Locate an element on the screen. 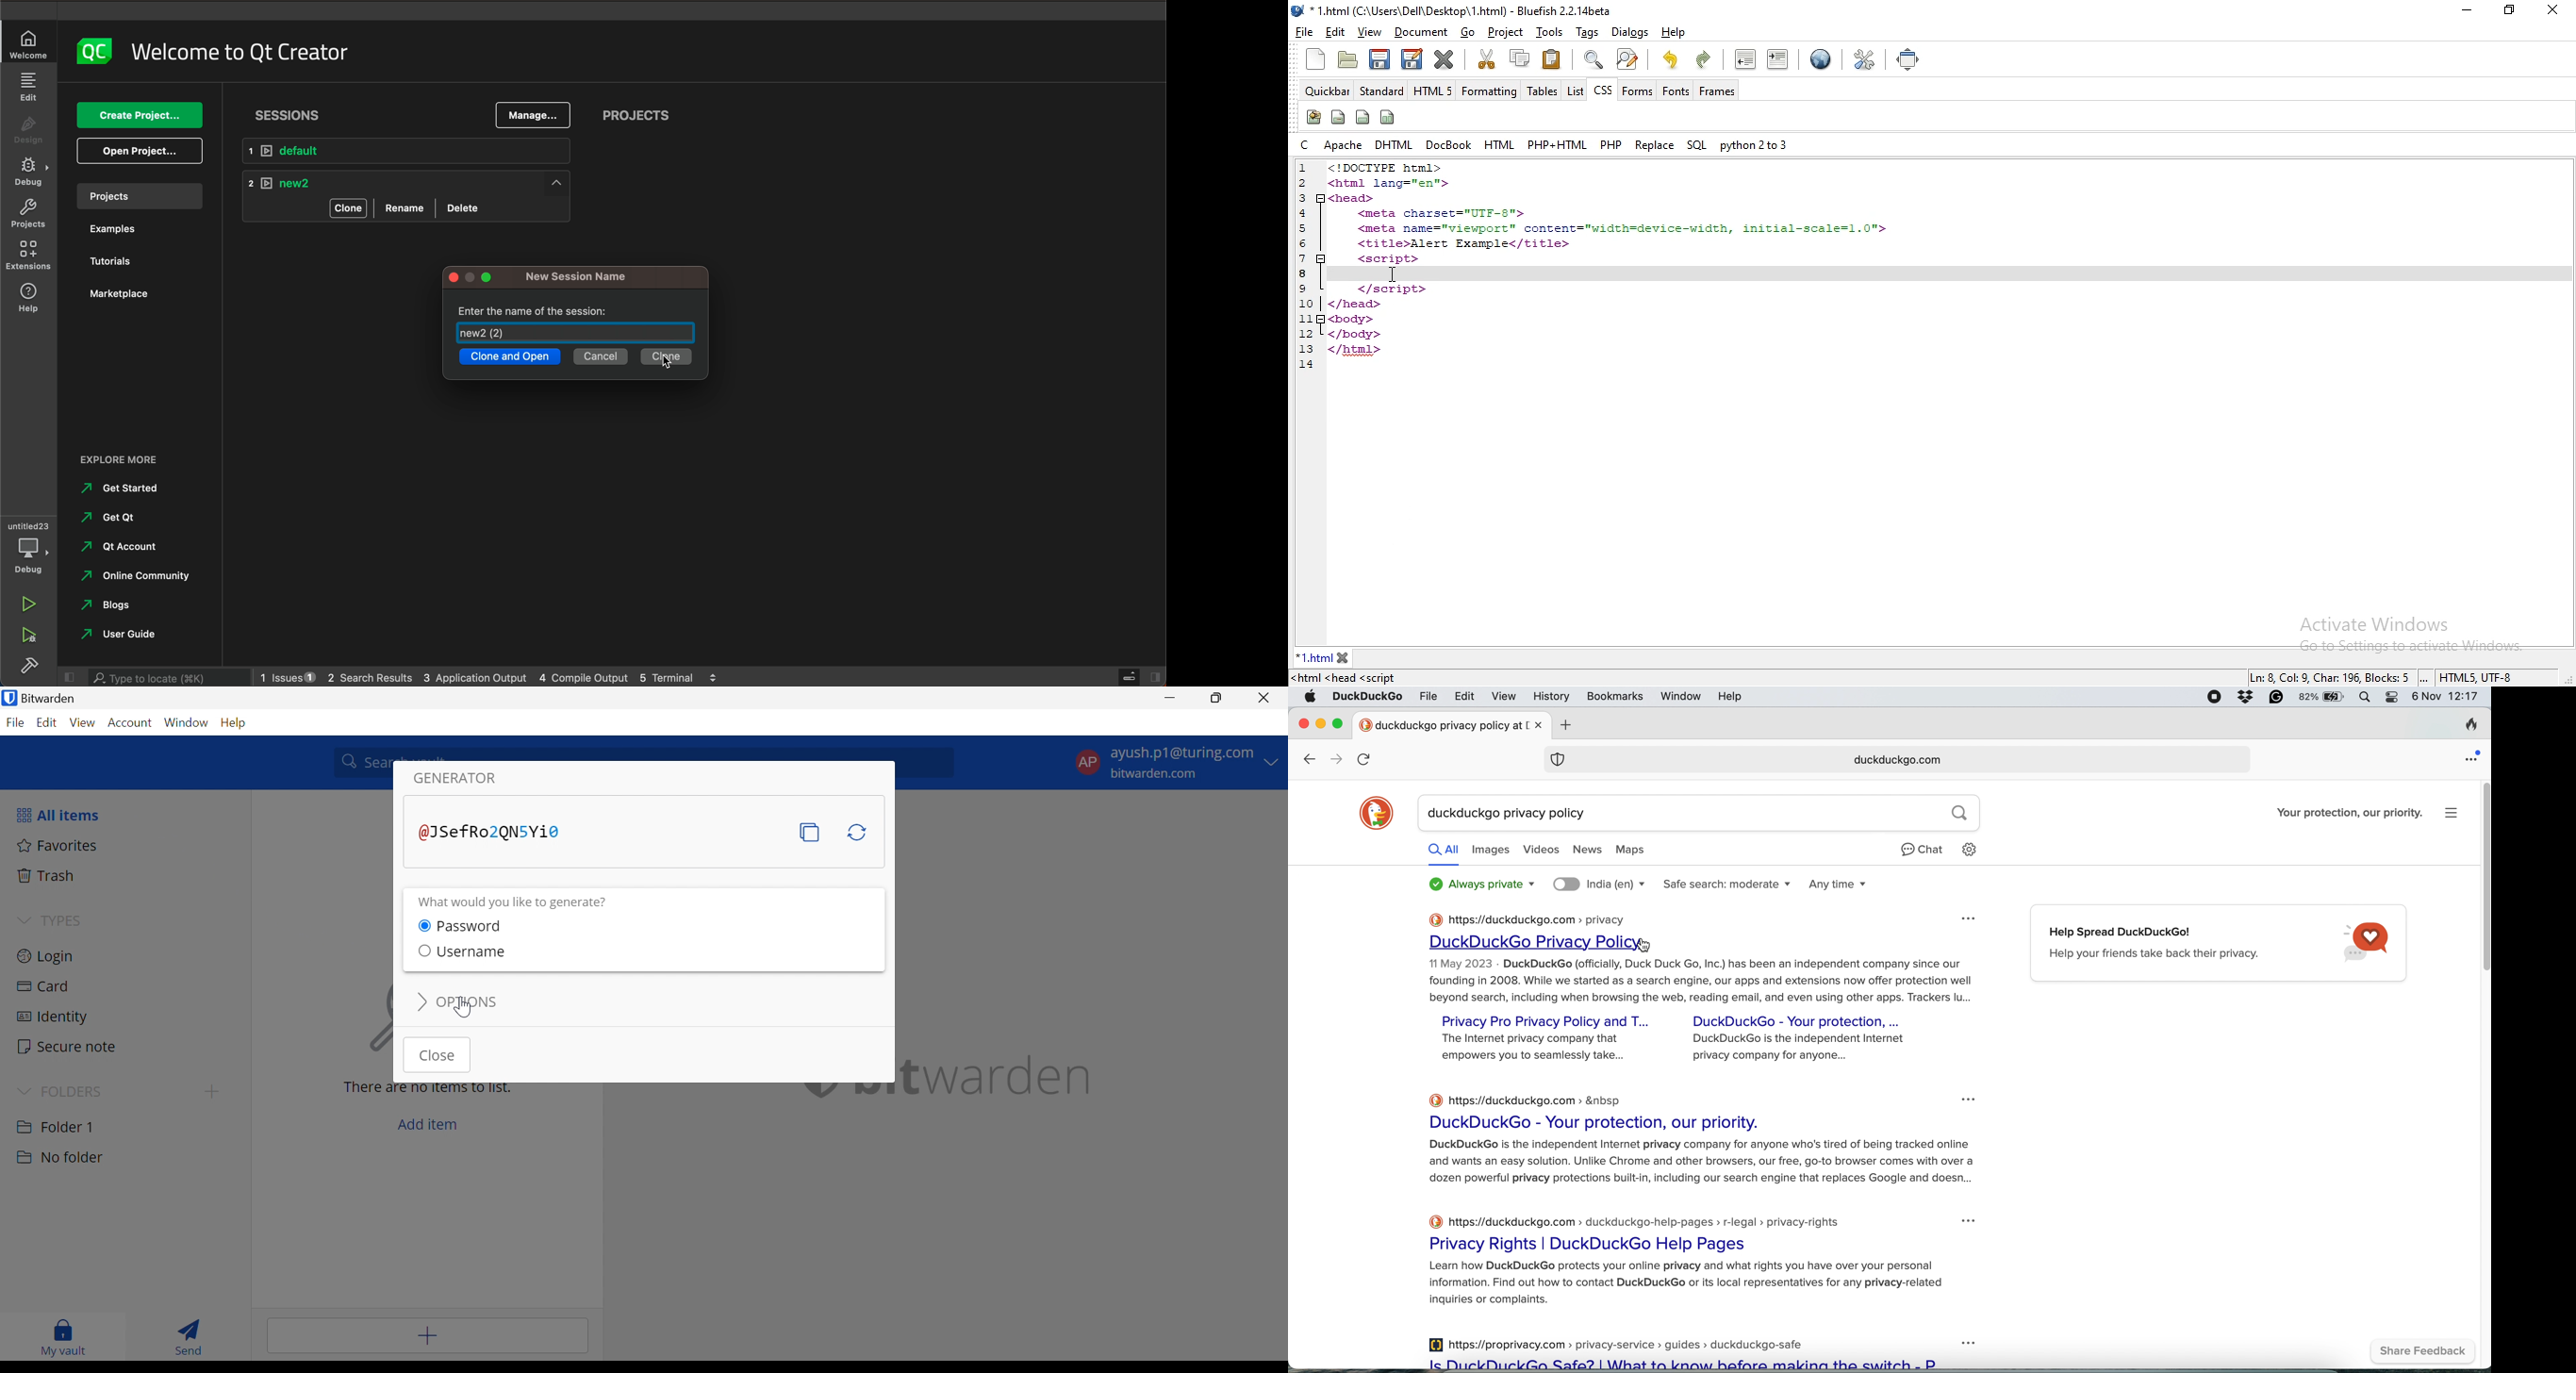 The image size is (2576, 1400). build is located at coordinates (27, 665).